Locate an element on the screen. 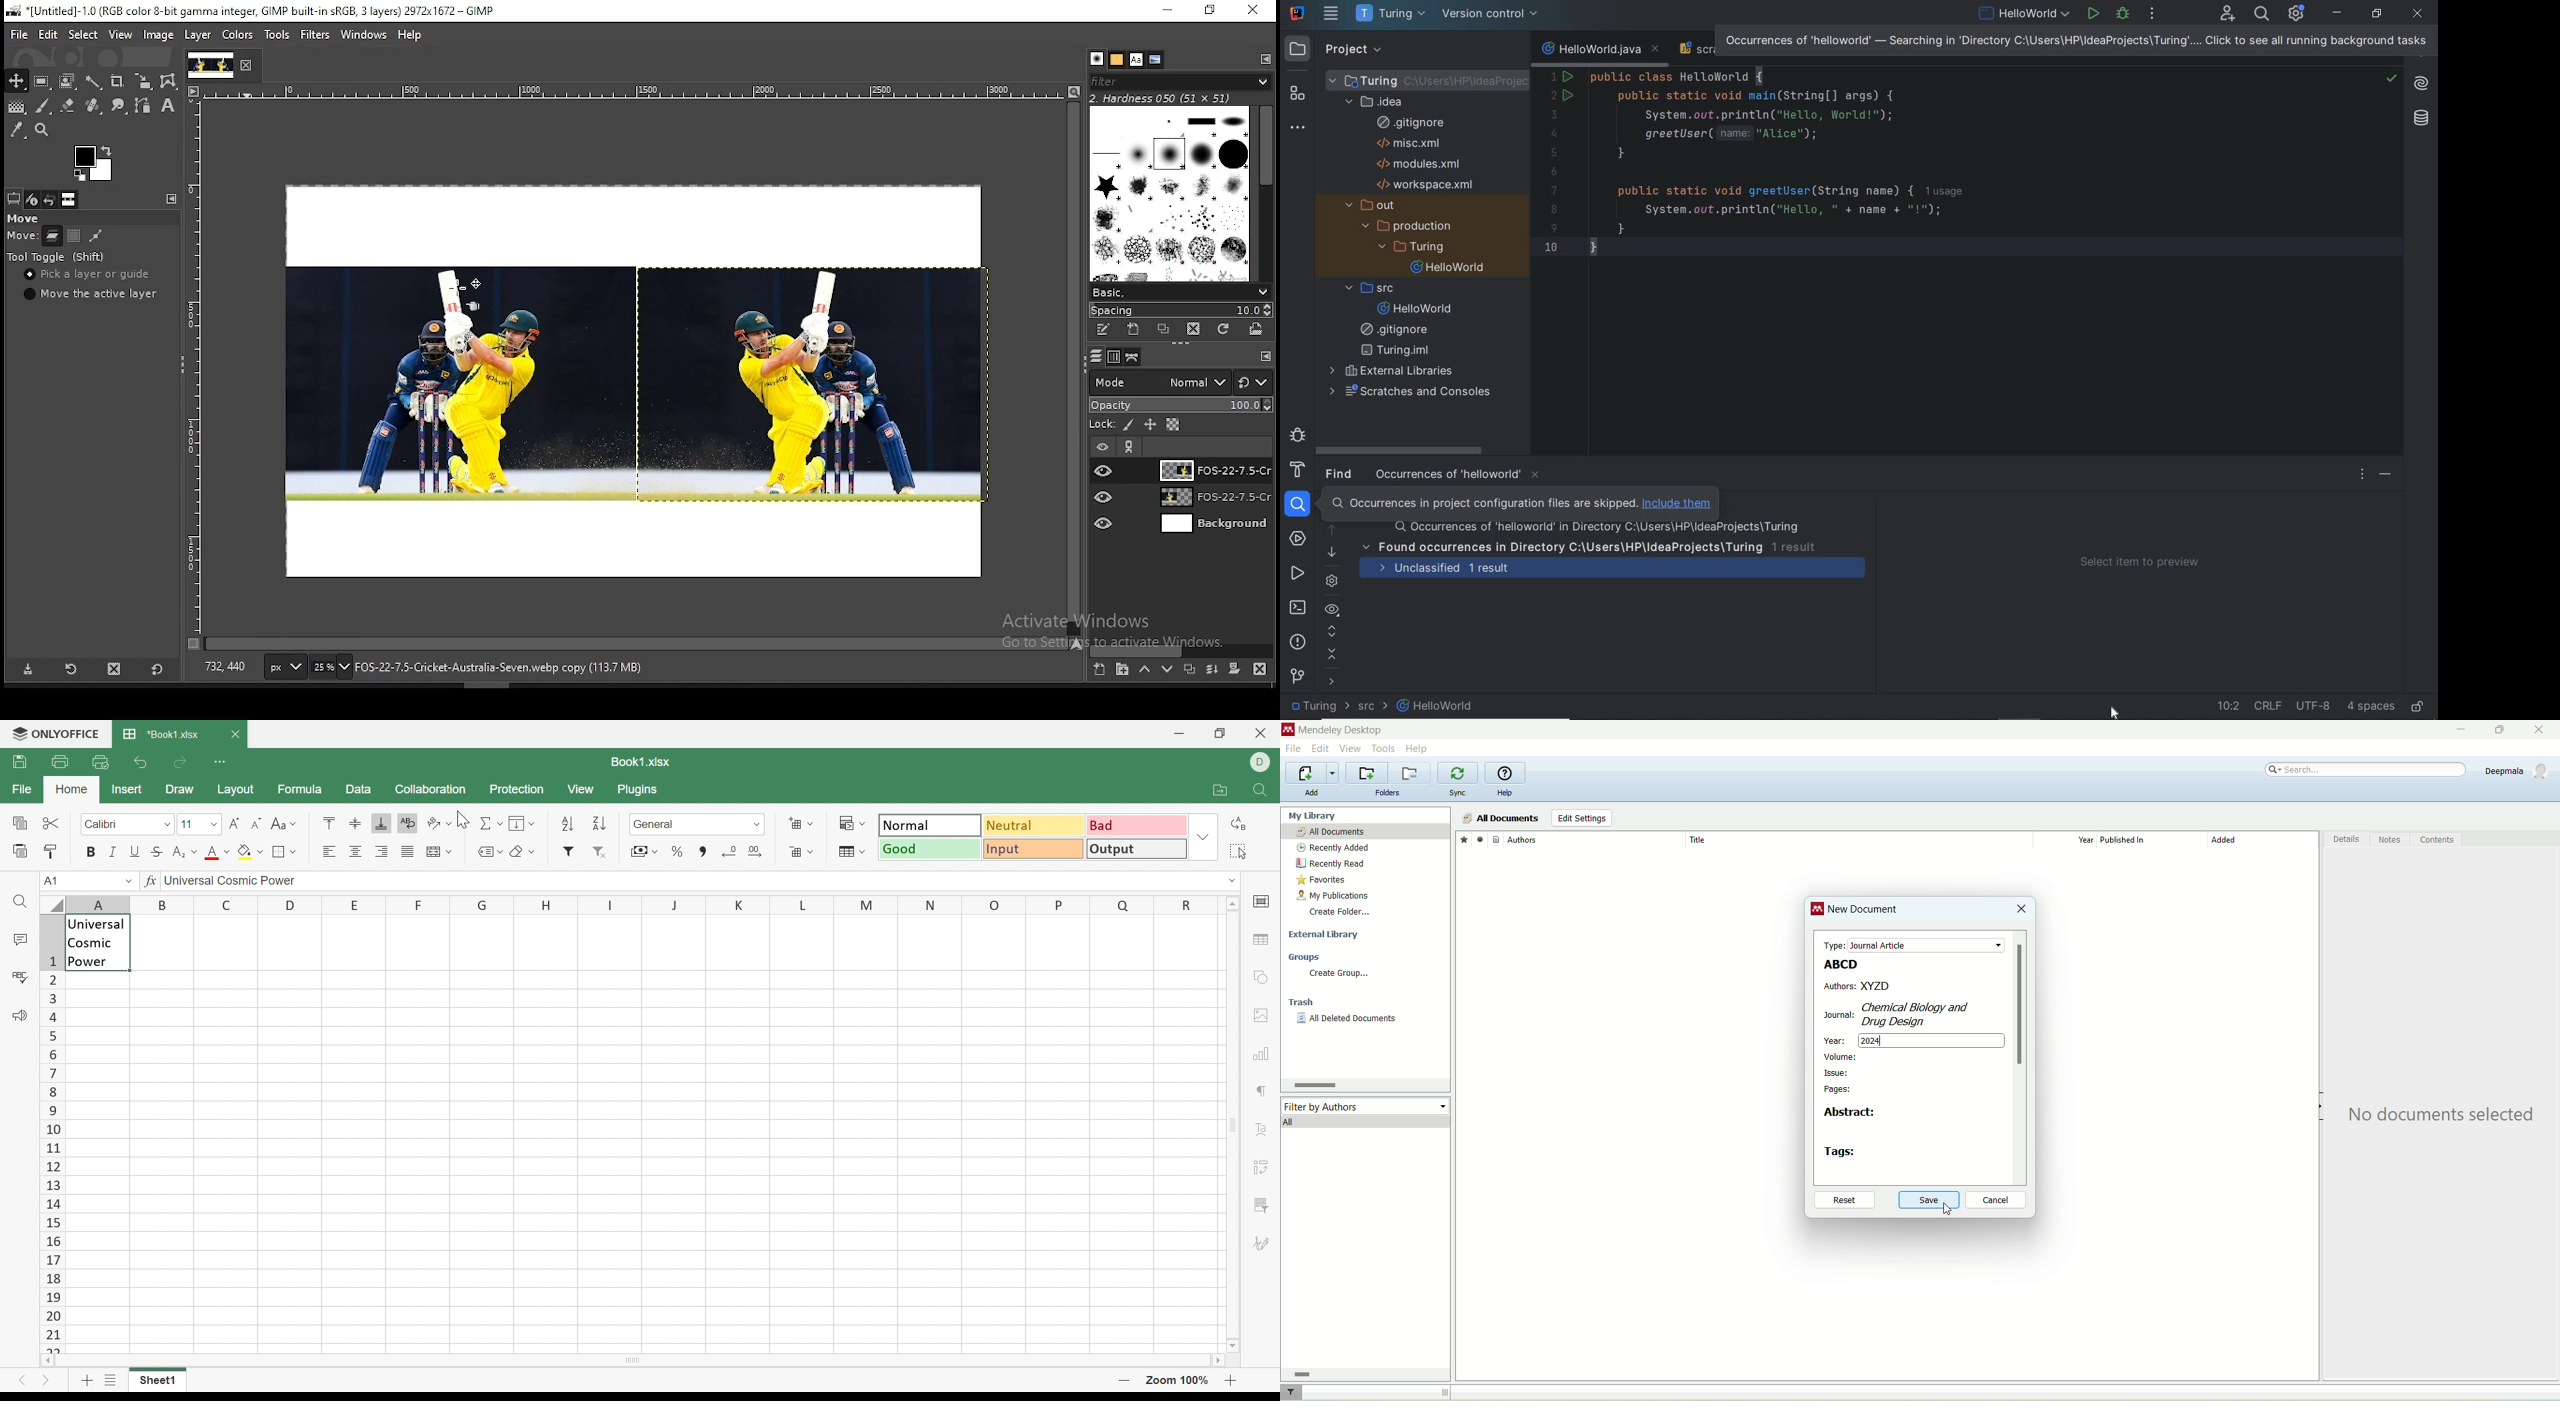 Image resolution: width=2576 pixels, height=1428 pixels. external library is located at coordinates (1326, 935).